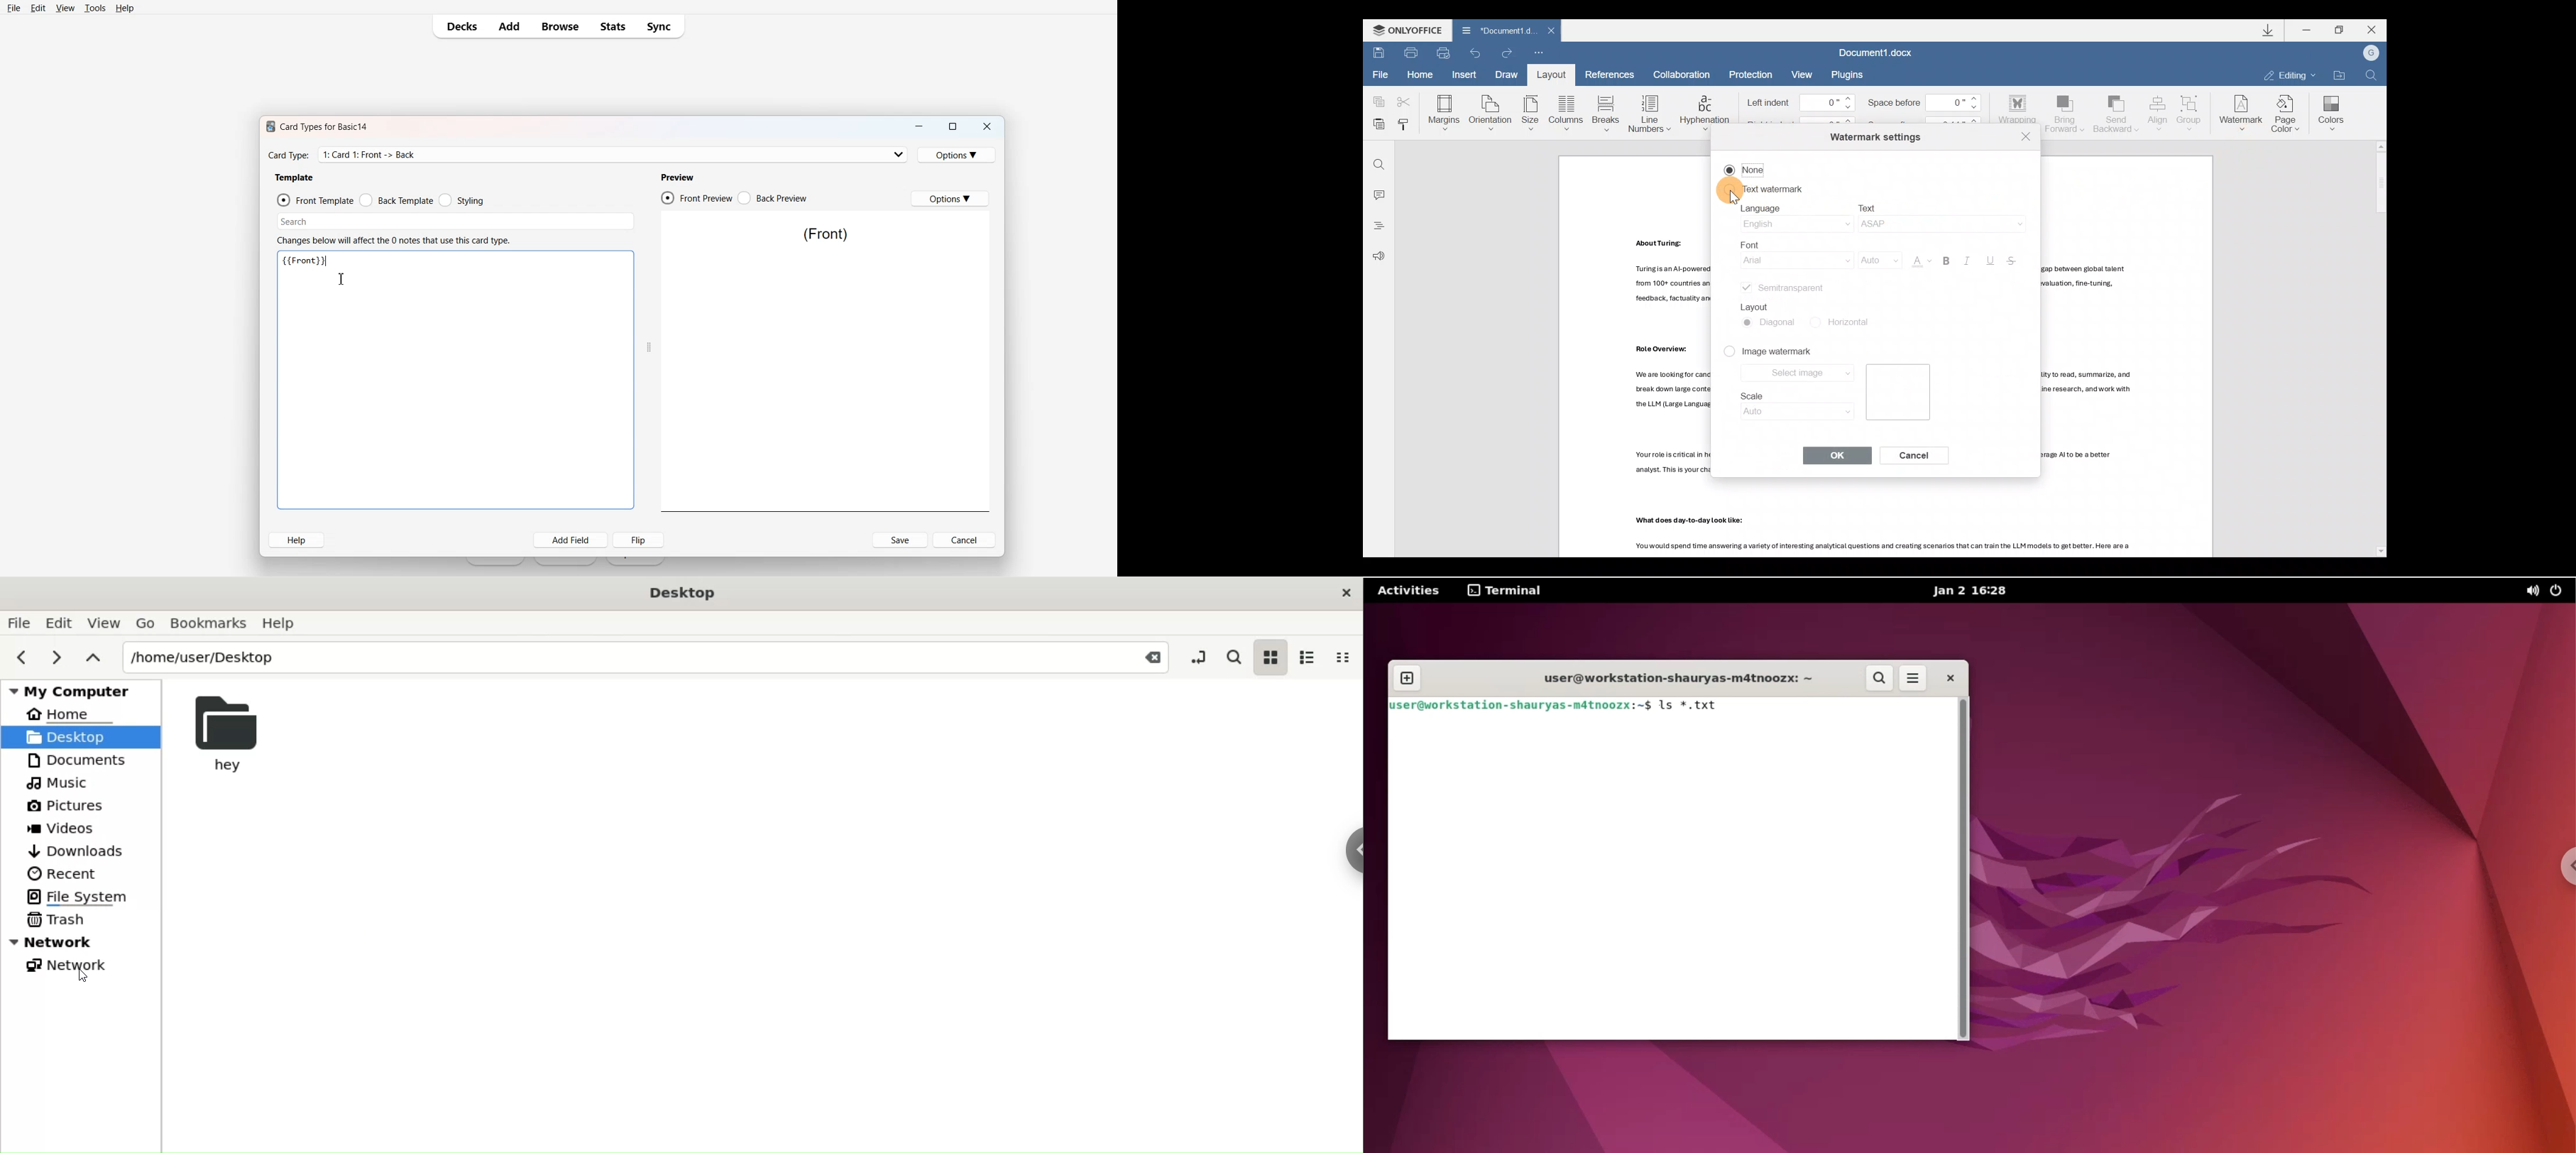 The image size is (2576, 1176). I want to click on Find, so click(2372, 74).